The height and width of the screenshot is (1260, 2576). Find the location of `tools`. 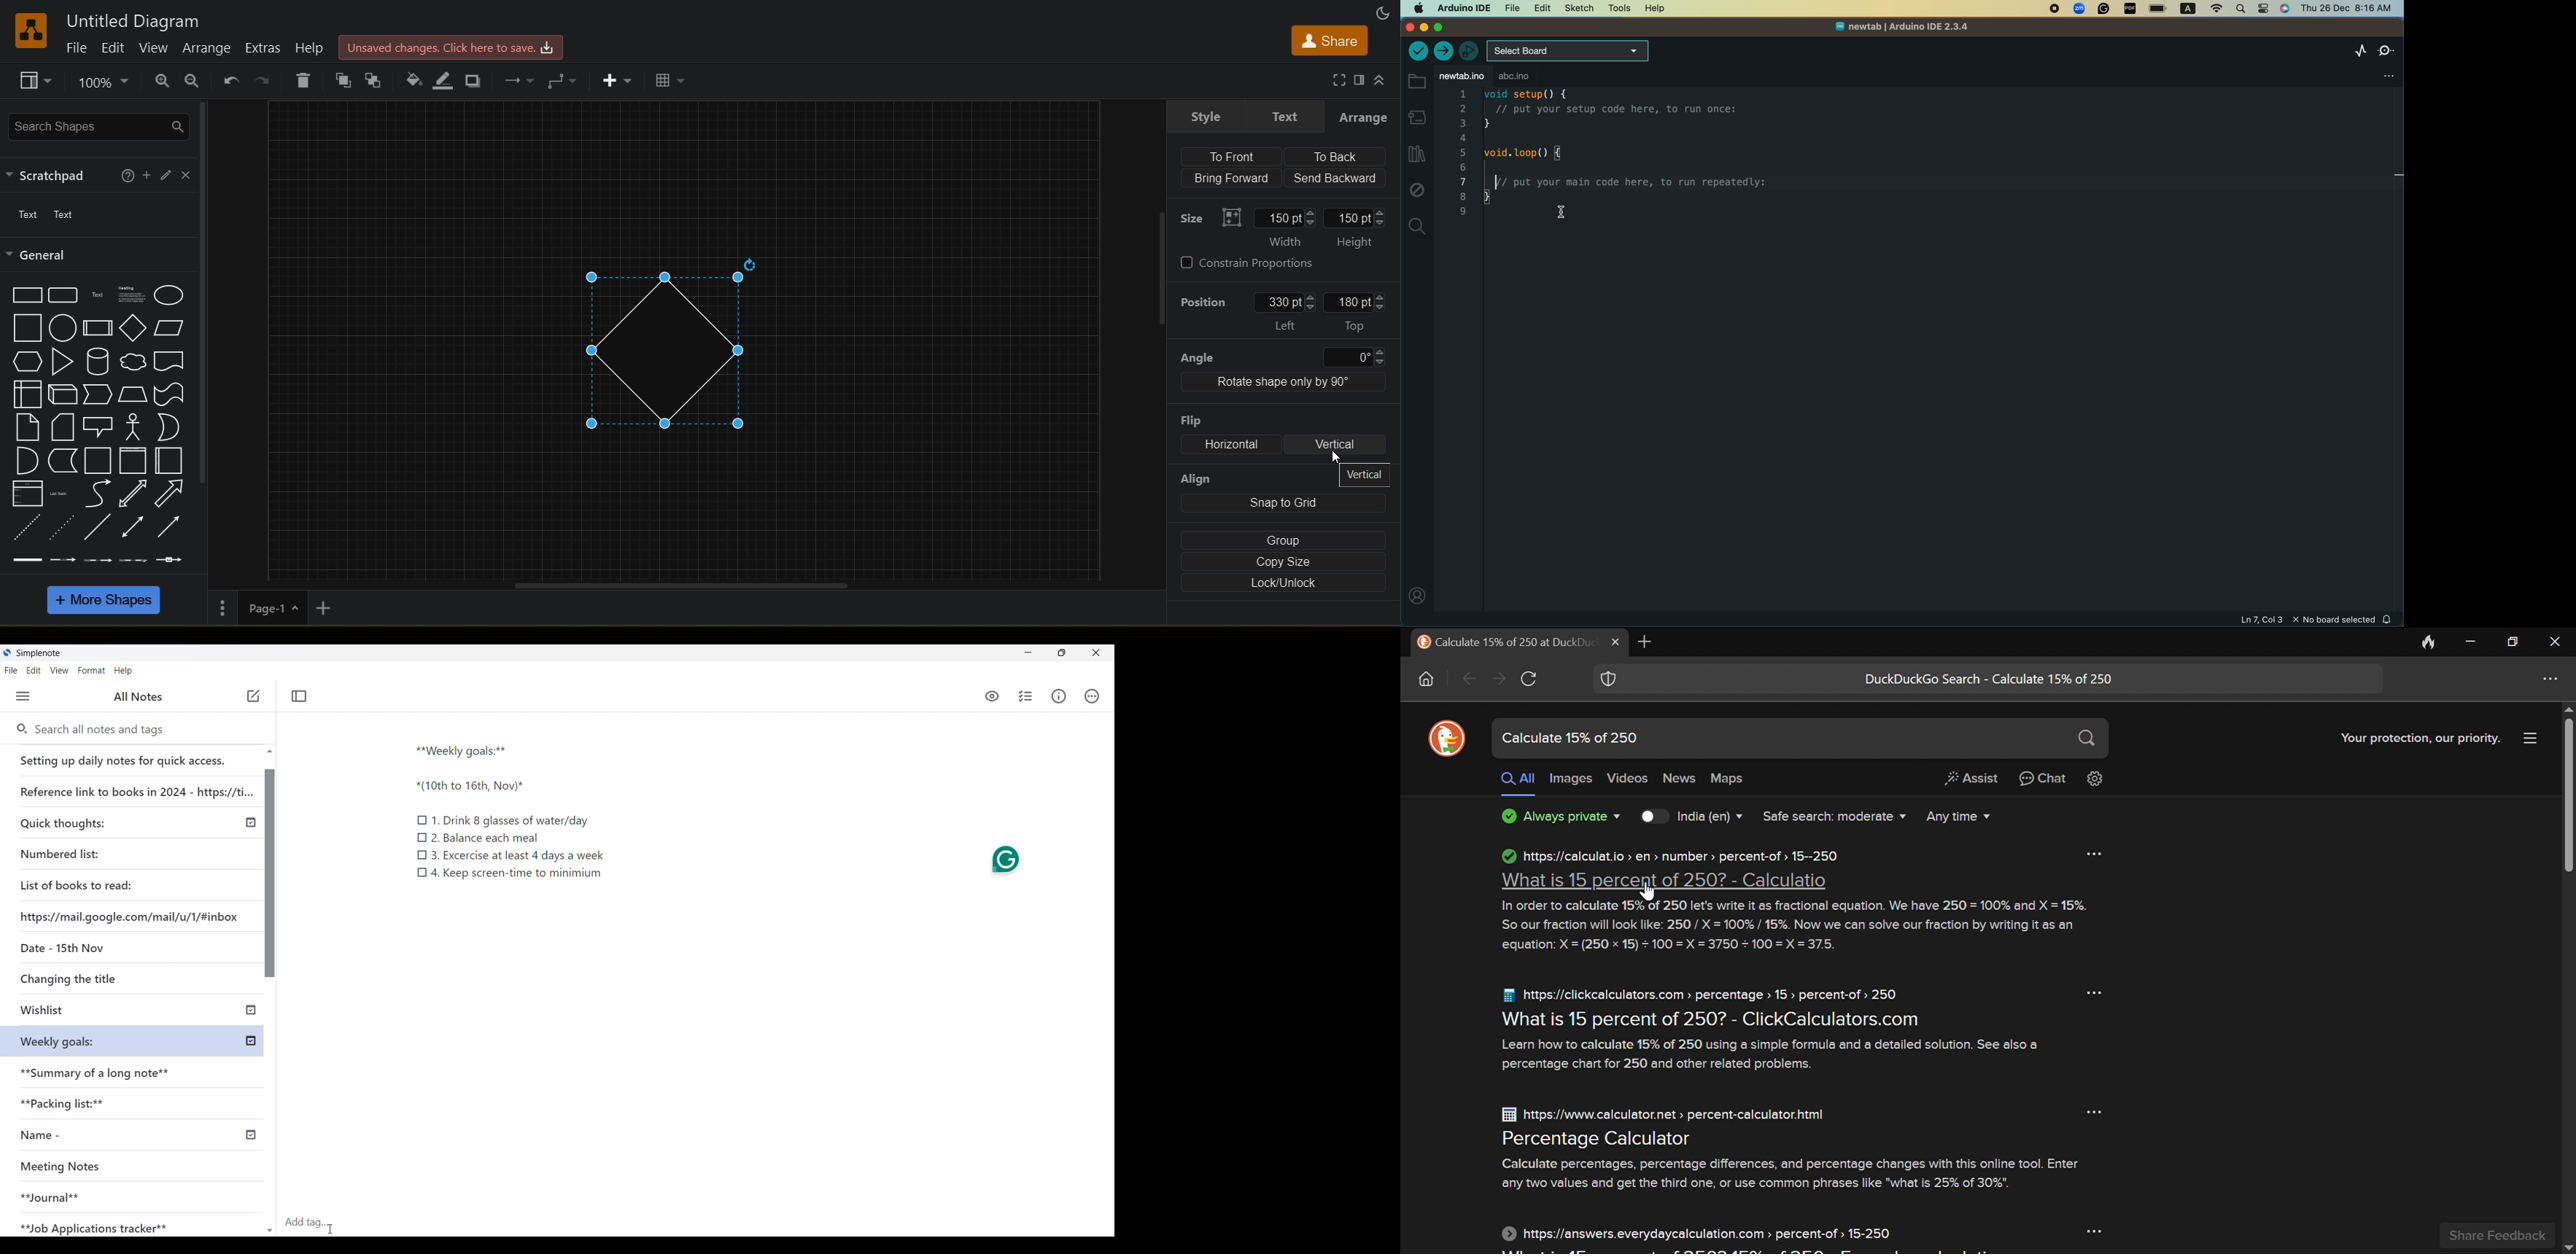

tools is located at coordinates (1619, 8).